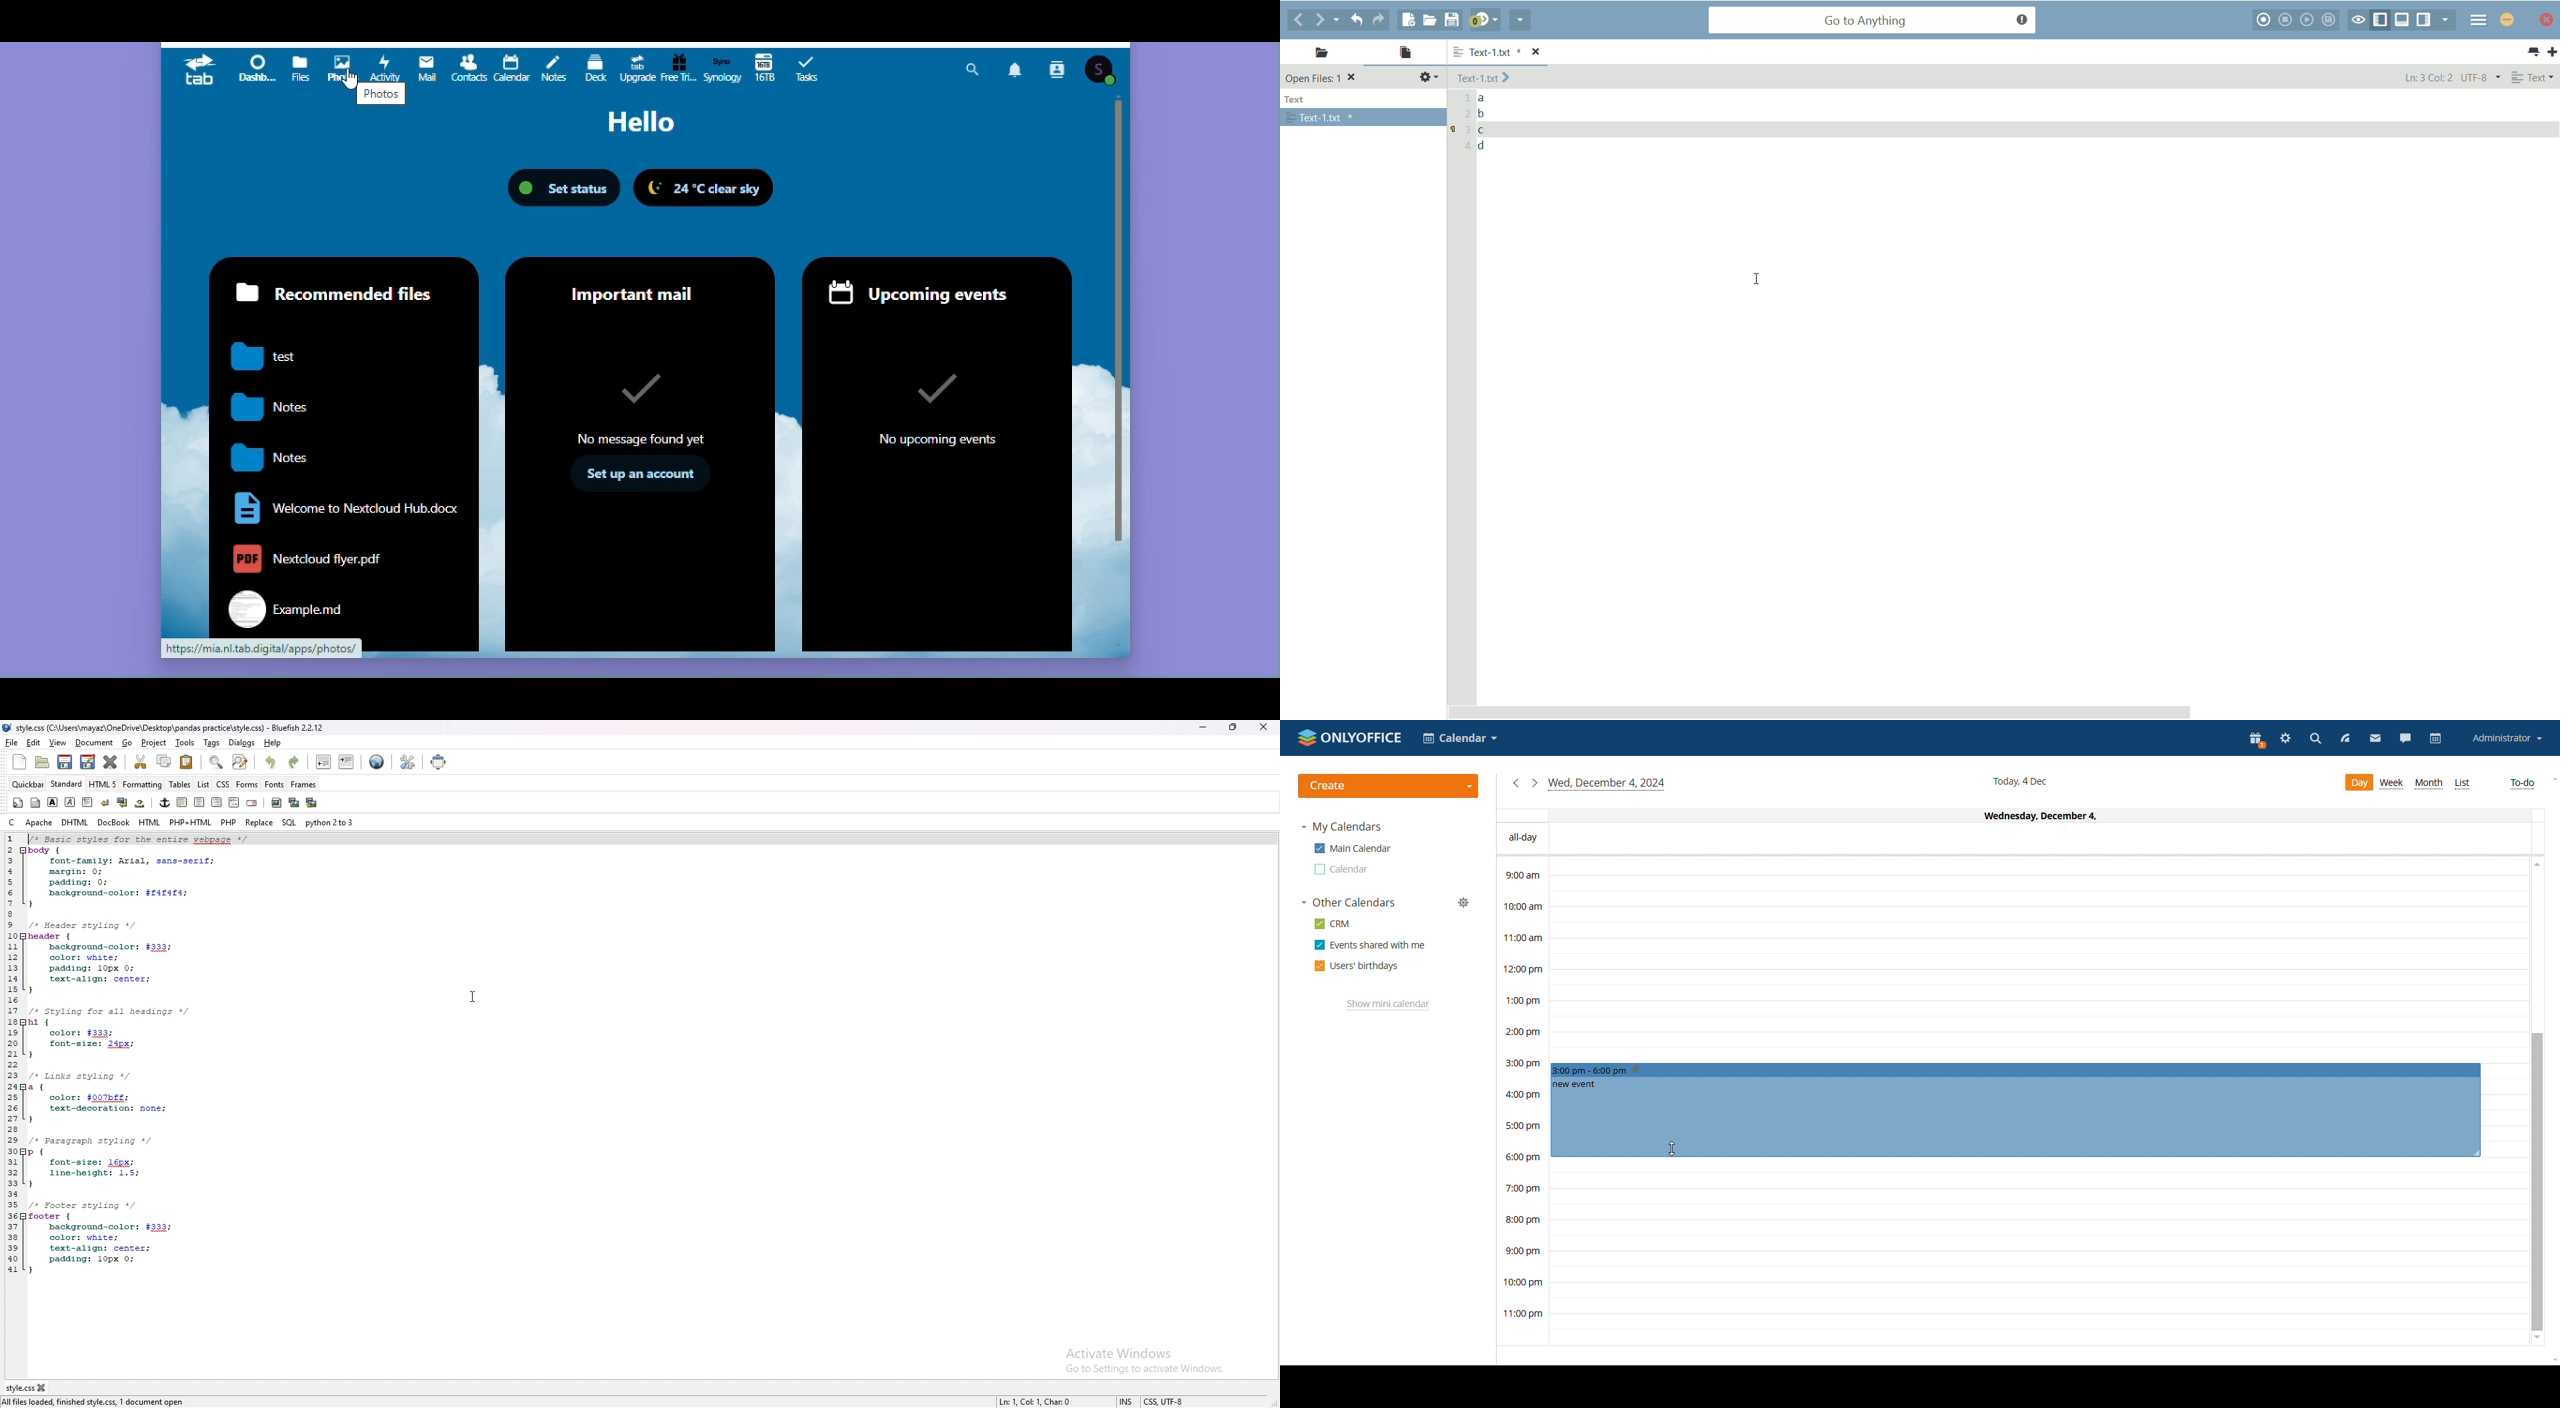 Image resolution: width=2576 pixels, height=1428 pixels. What do you see at coordinates (2265, 21) in the screenshot?
I see `start macro` at bounding box center [2265, 21].